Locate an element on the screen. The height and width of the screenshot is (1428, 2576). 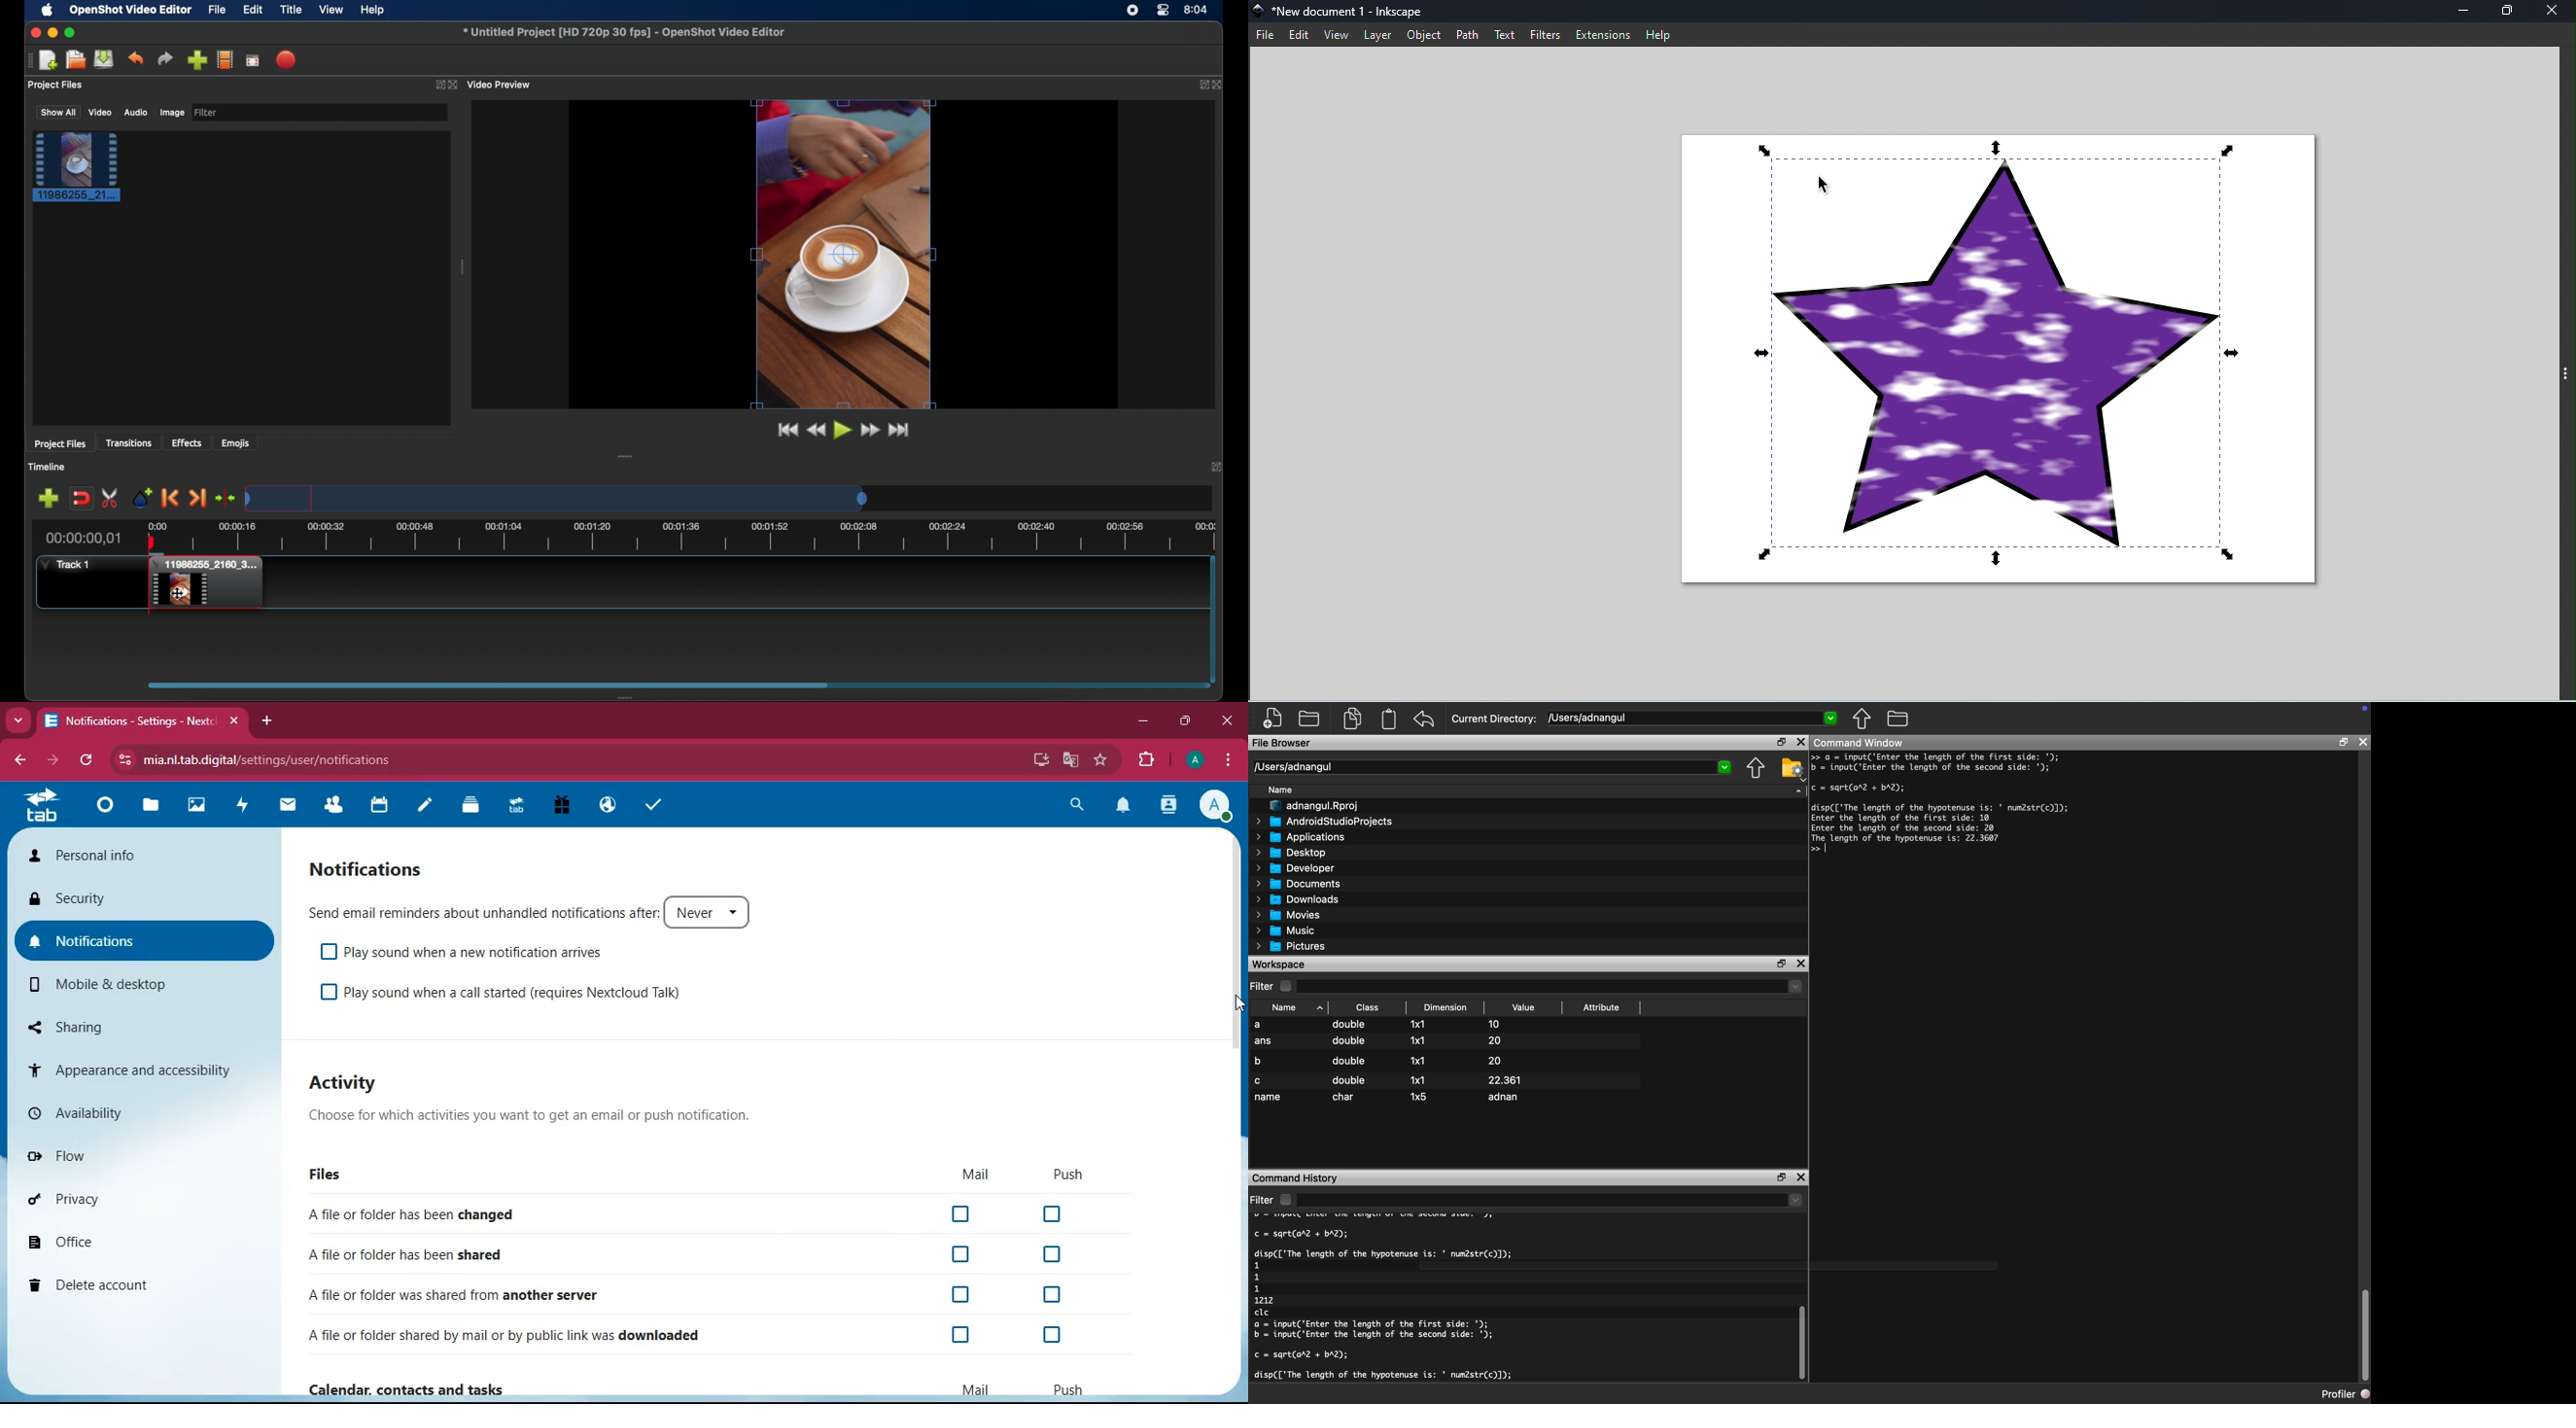
sharing is located at coordinates (147, 1026).